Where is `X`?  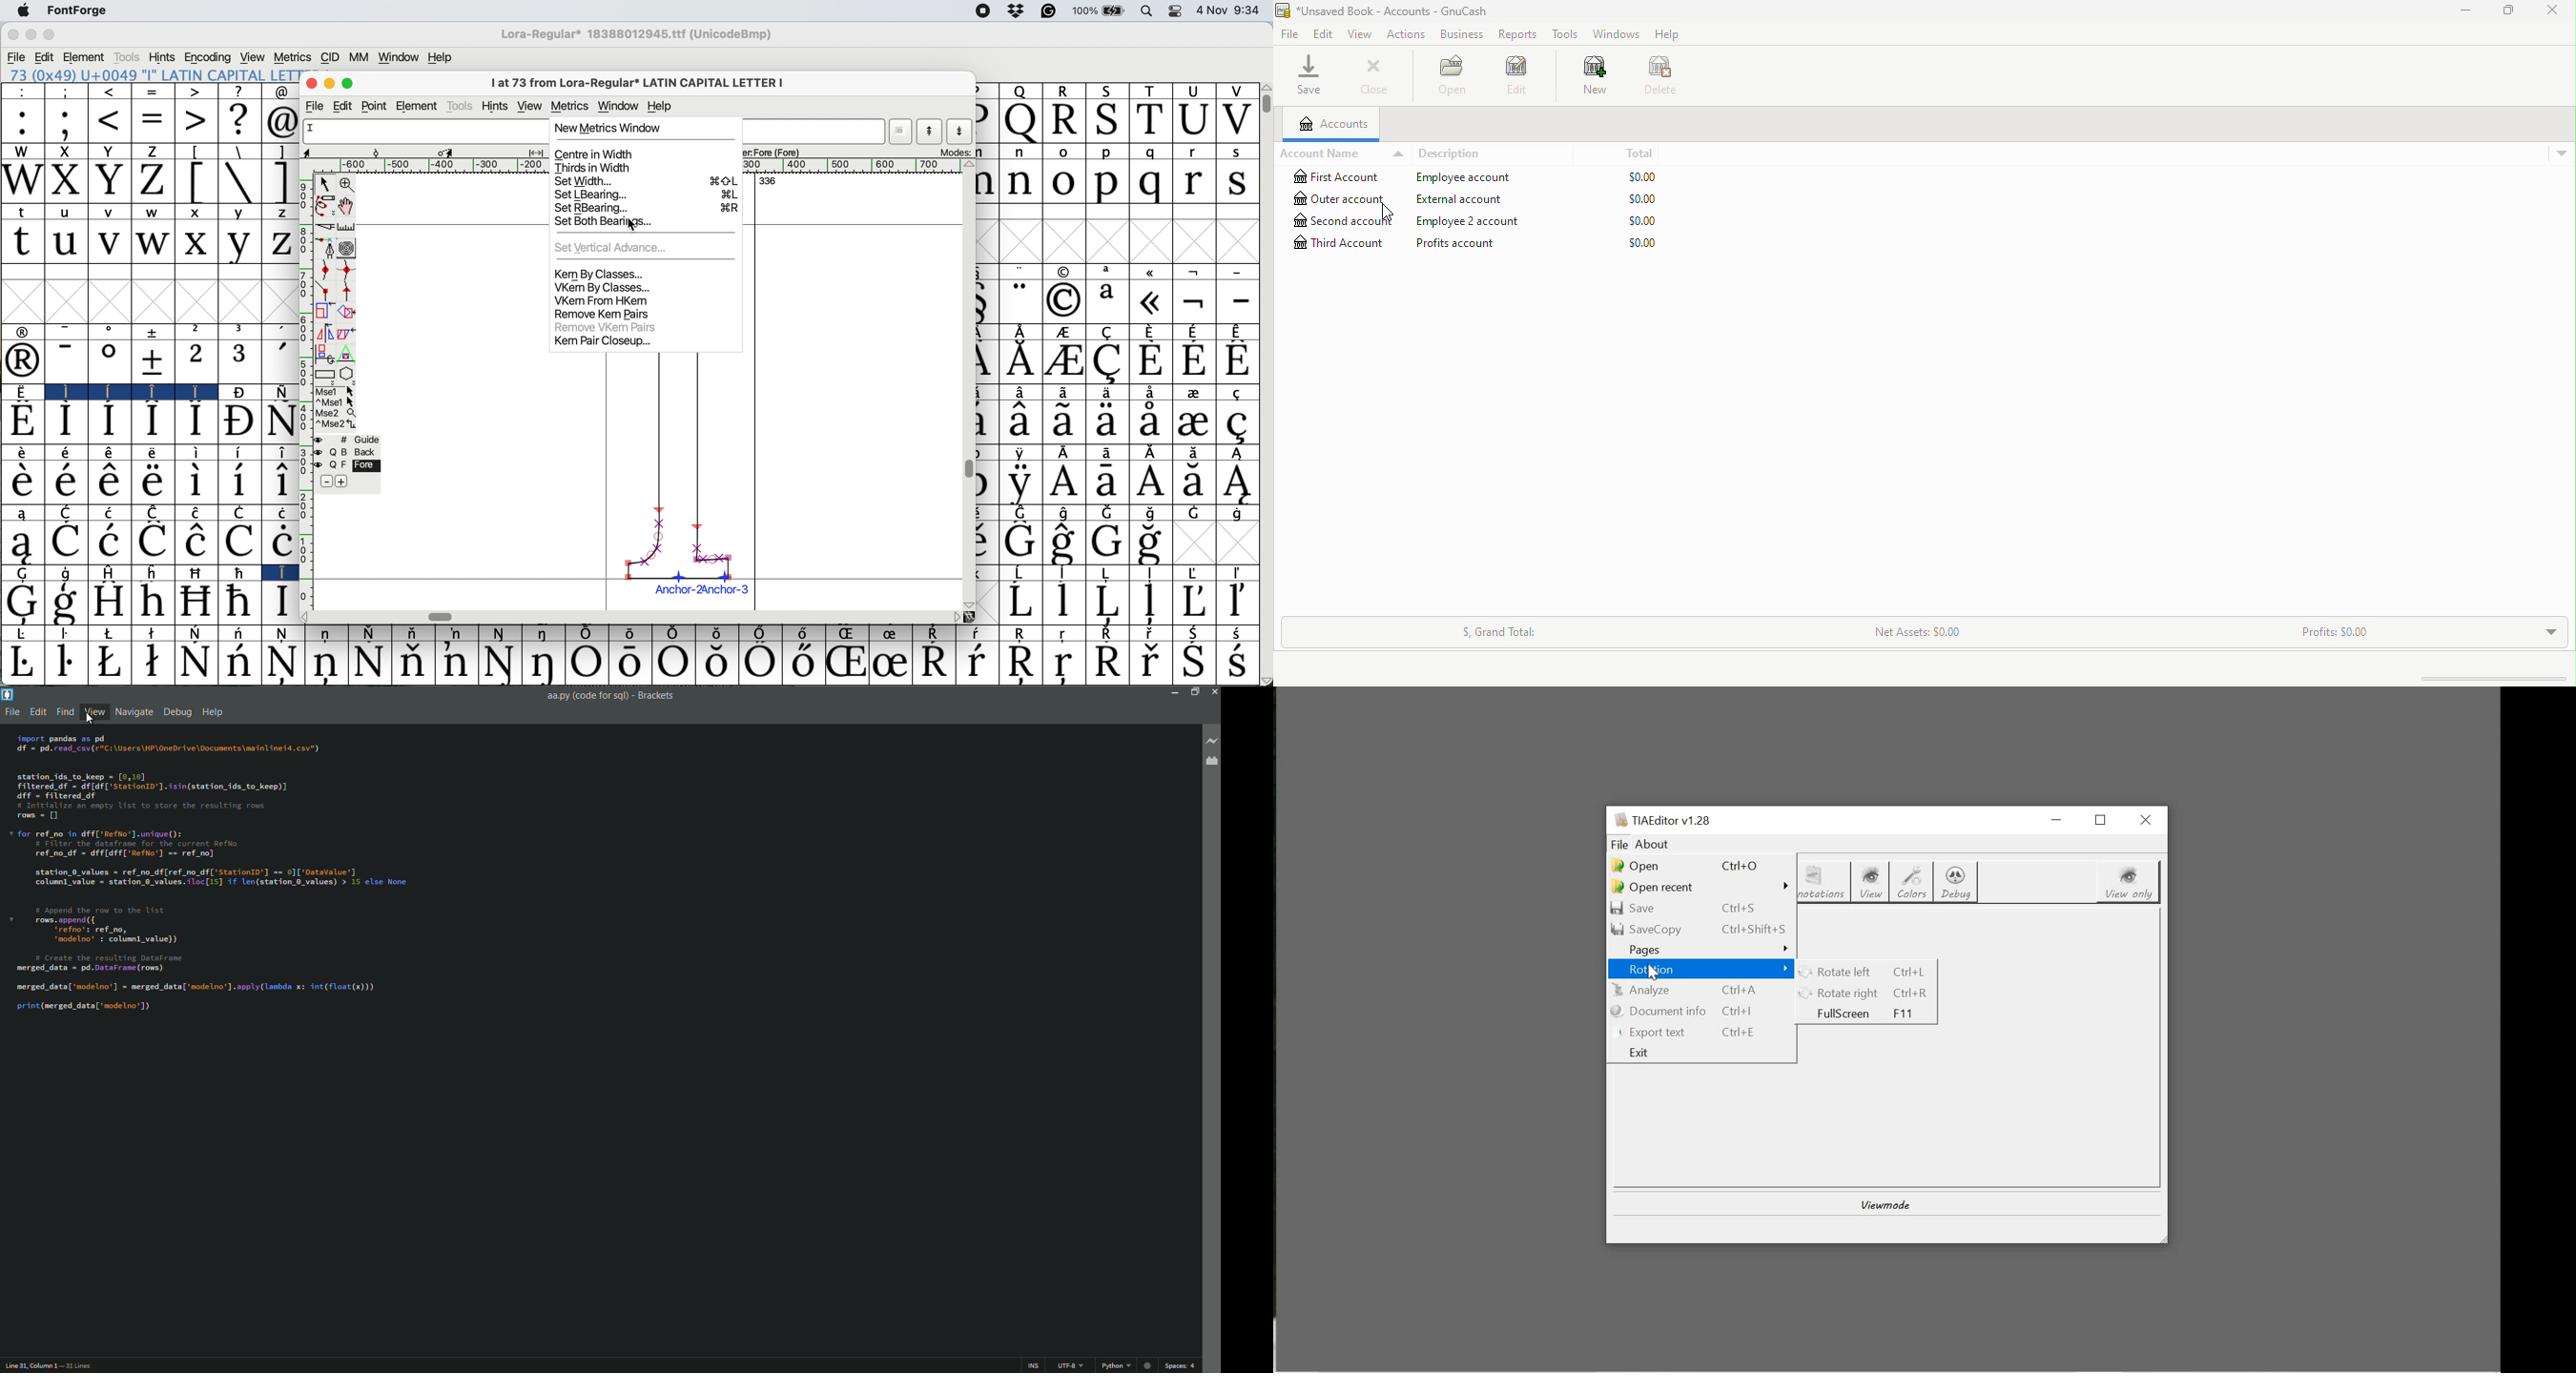
X is located at coordinates (65, 151).